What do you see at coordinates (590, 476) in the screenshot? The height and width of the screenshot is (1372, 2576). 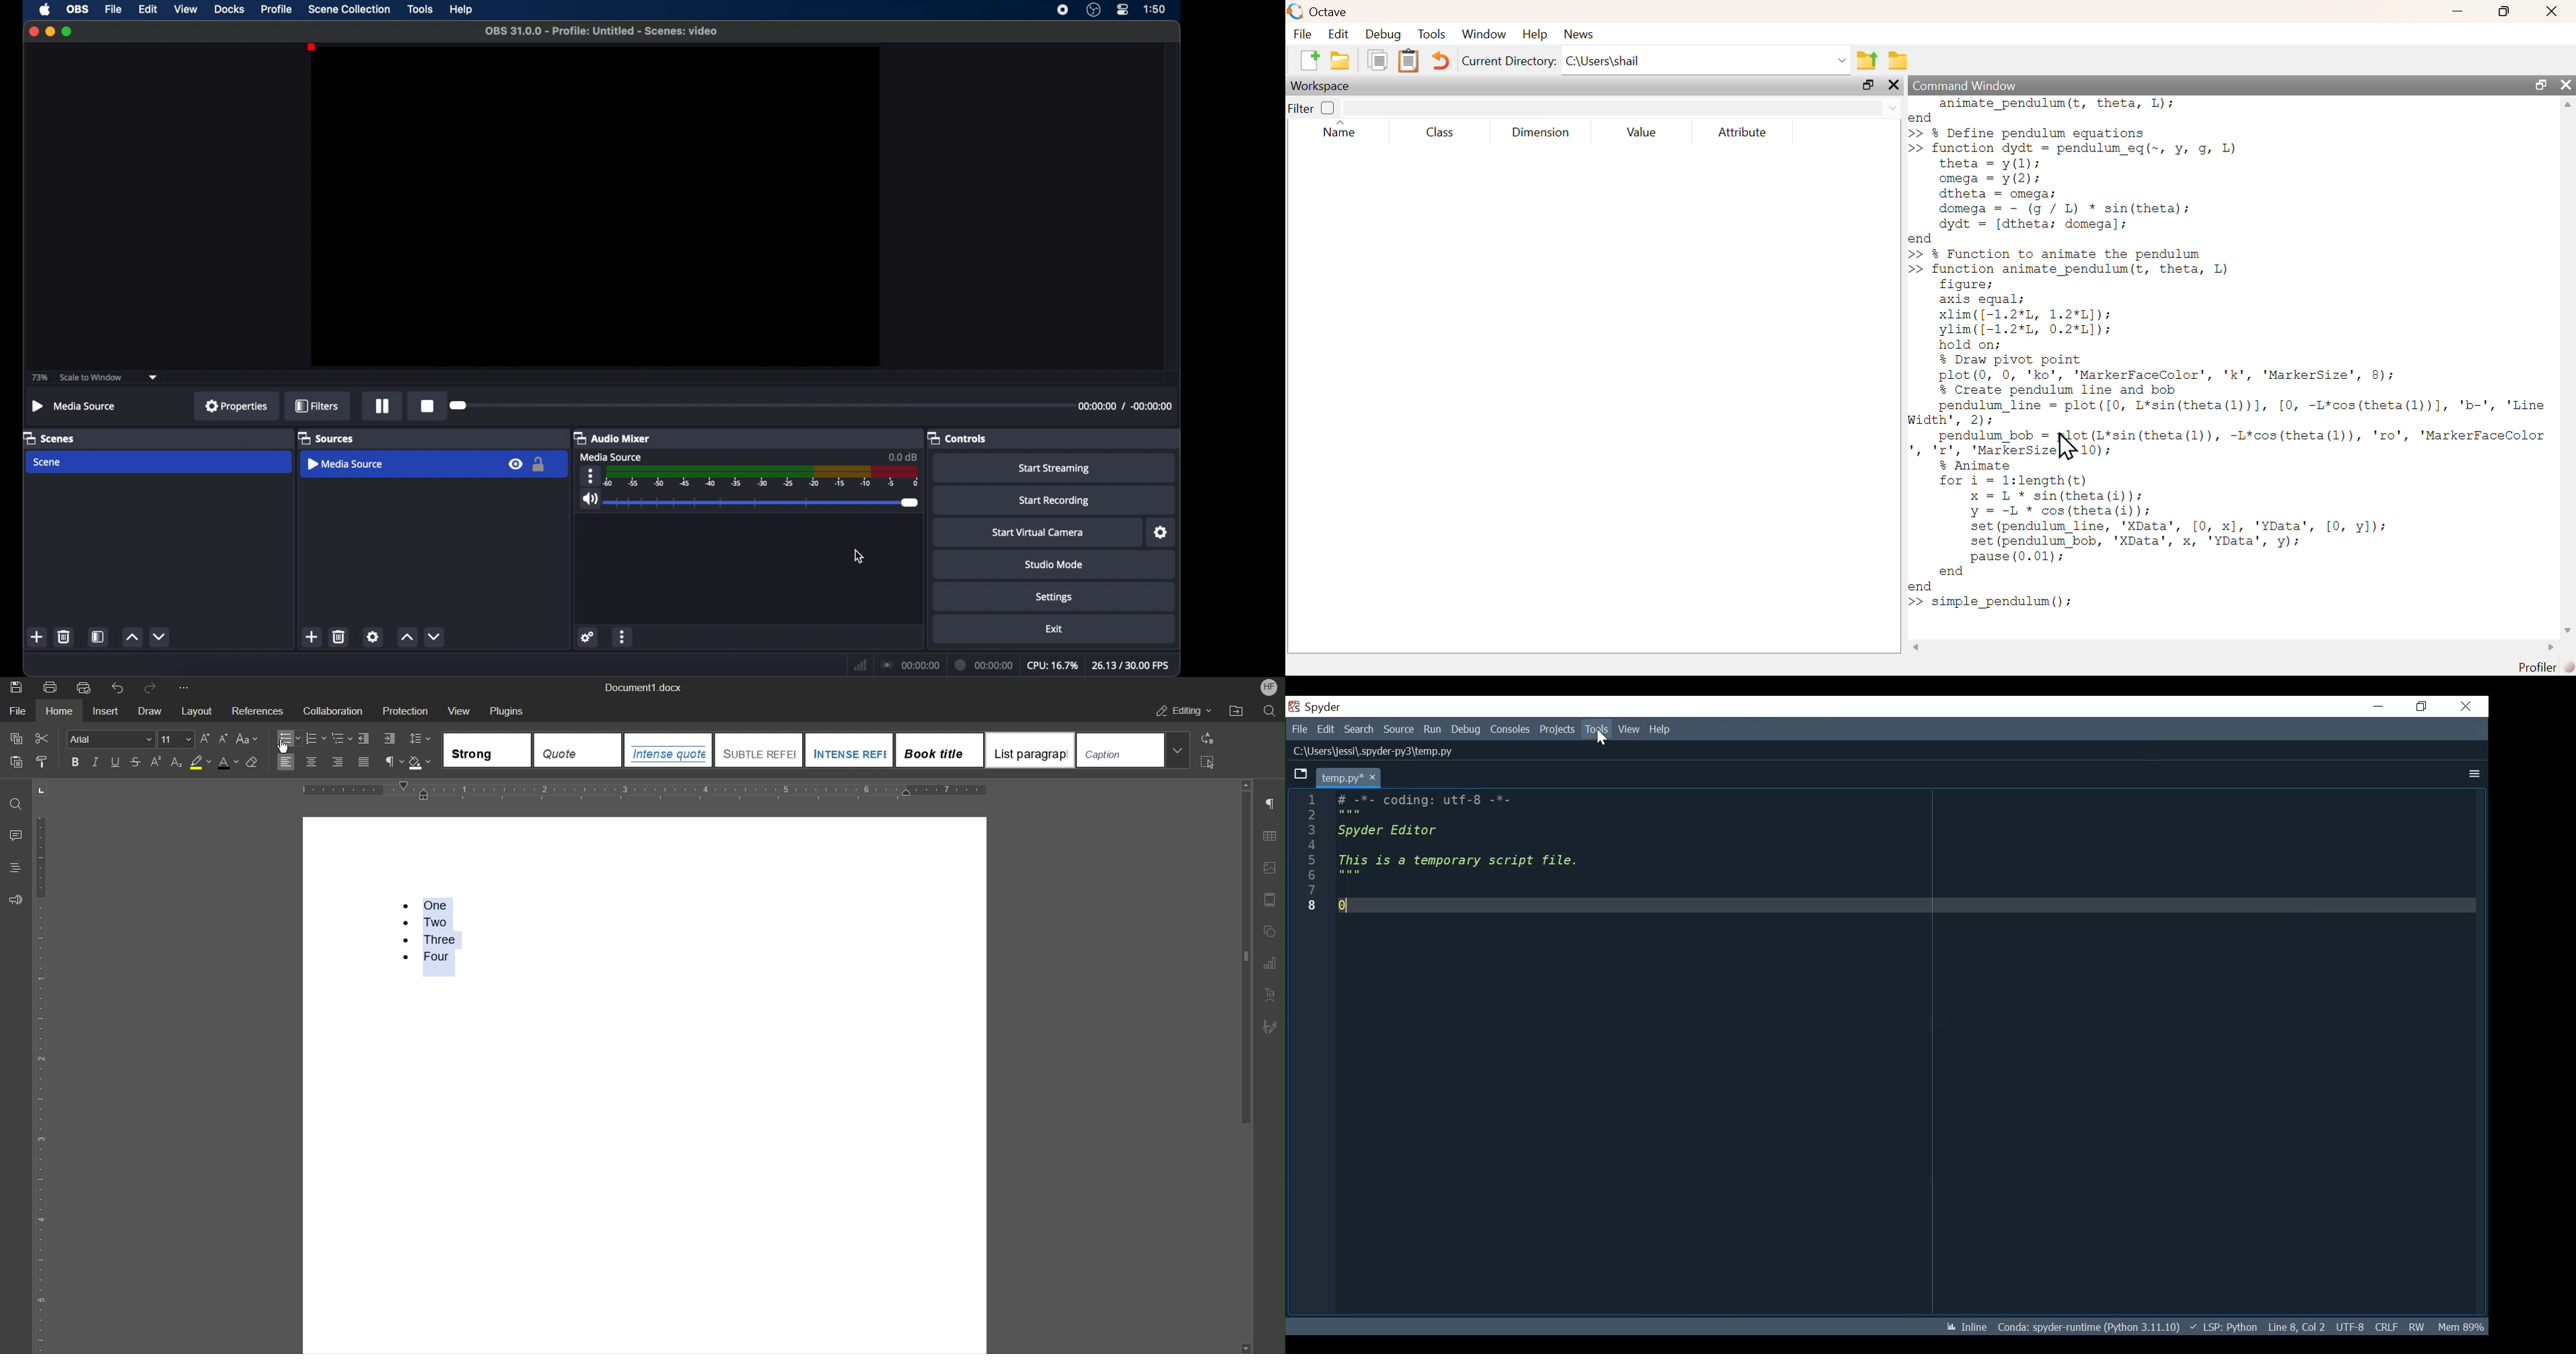 I see `more options` at bounding box center [590, 476].